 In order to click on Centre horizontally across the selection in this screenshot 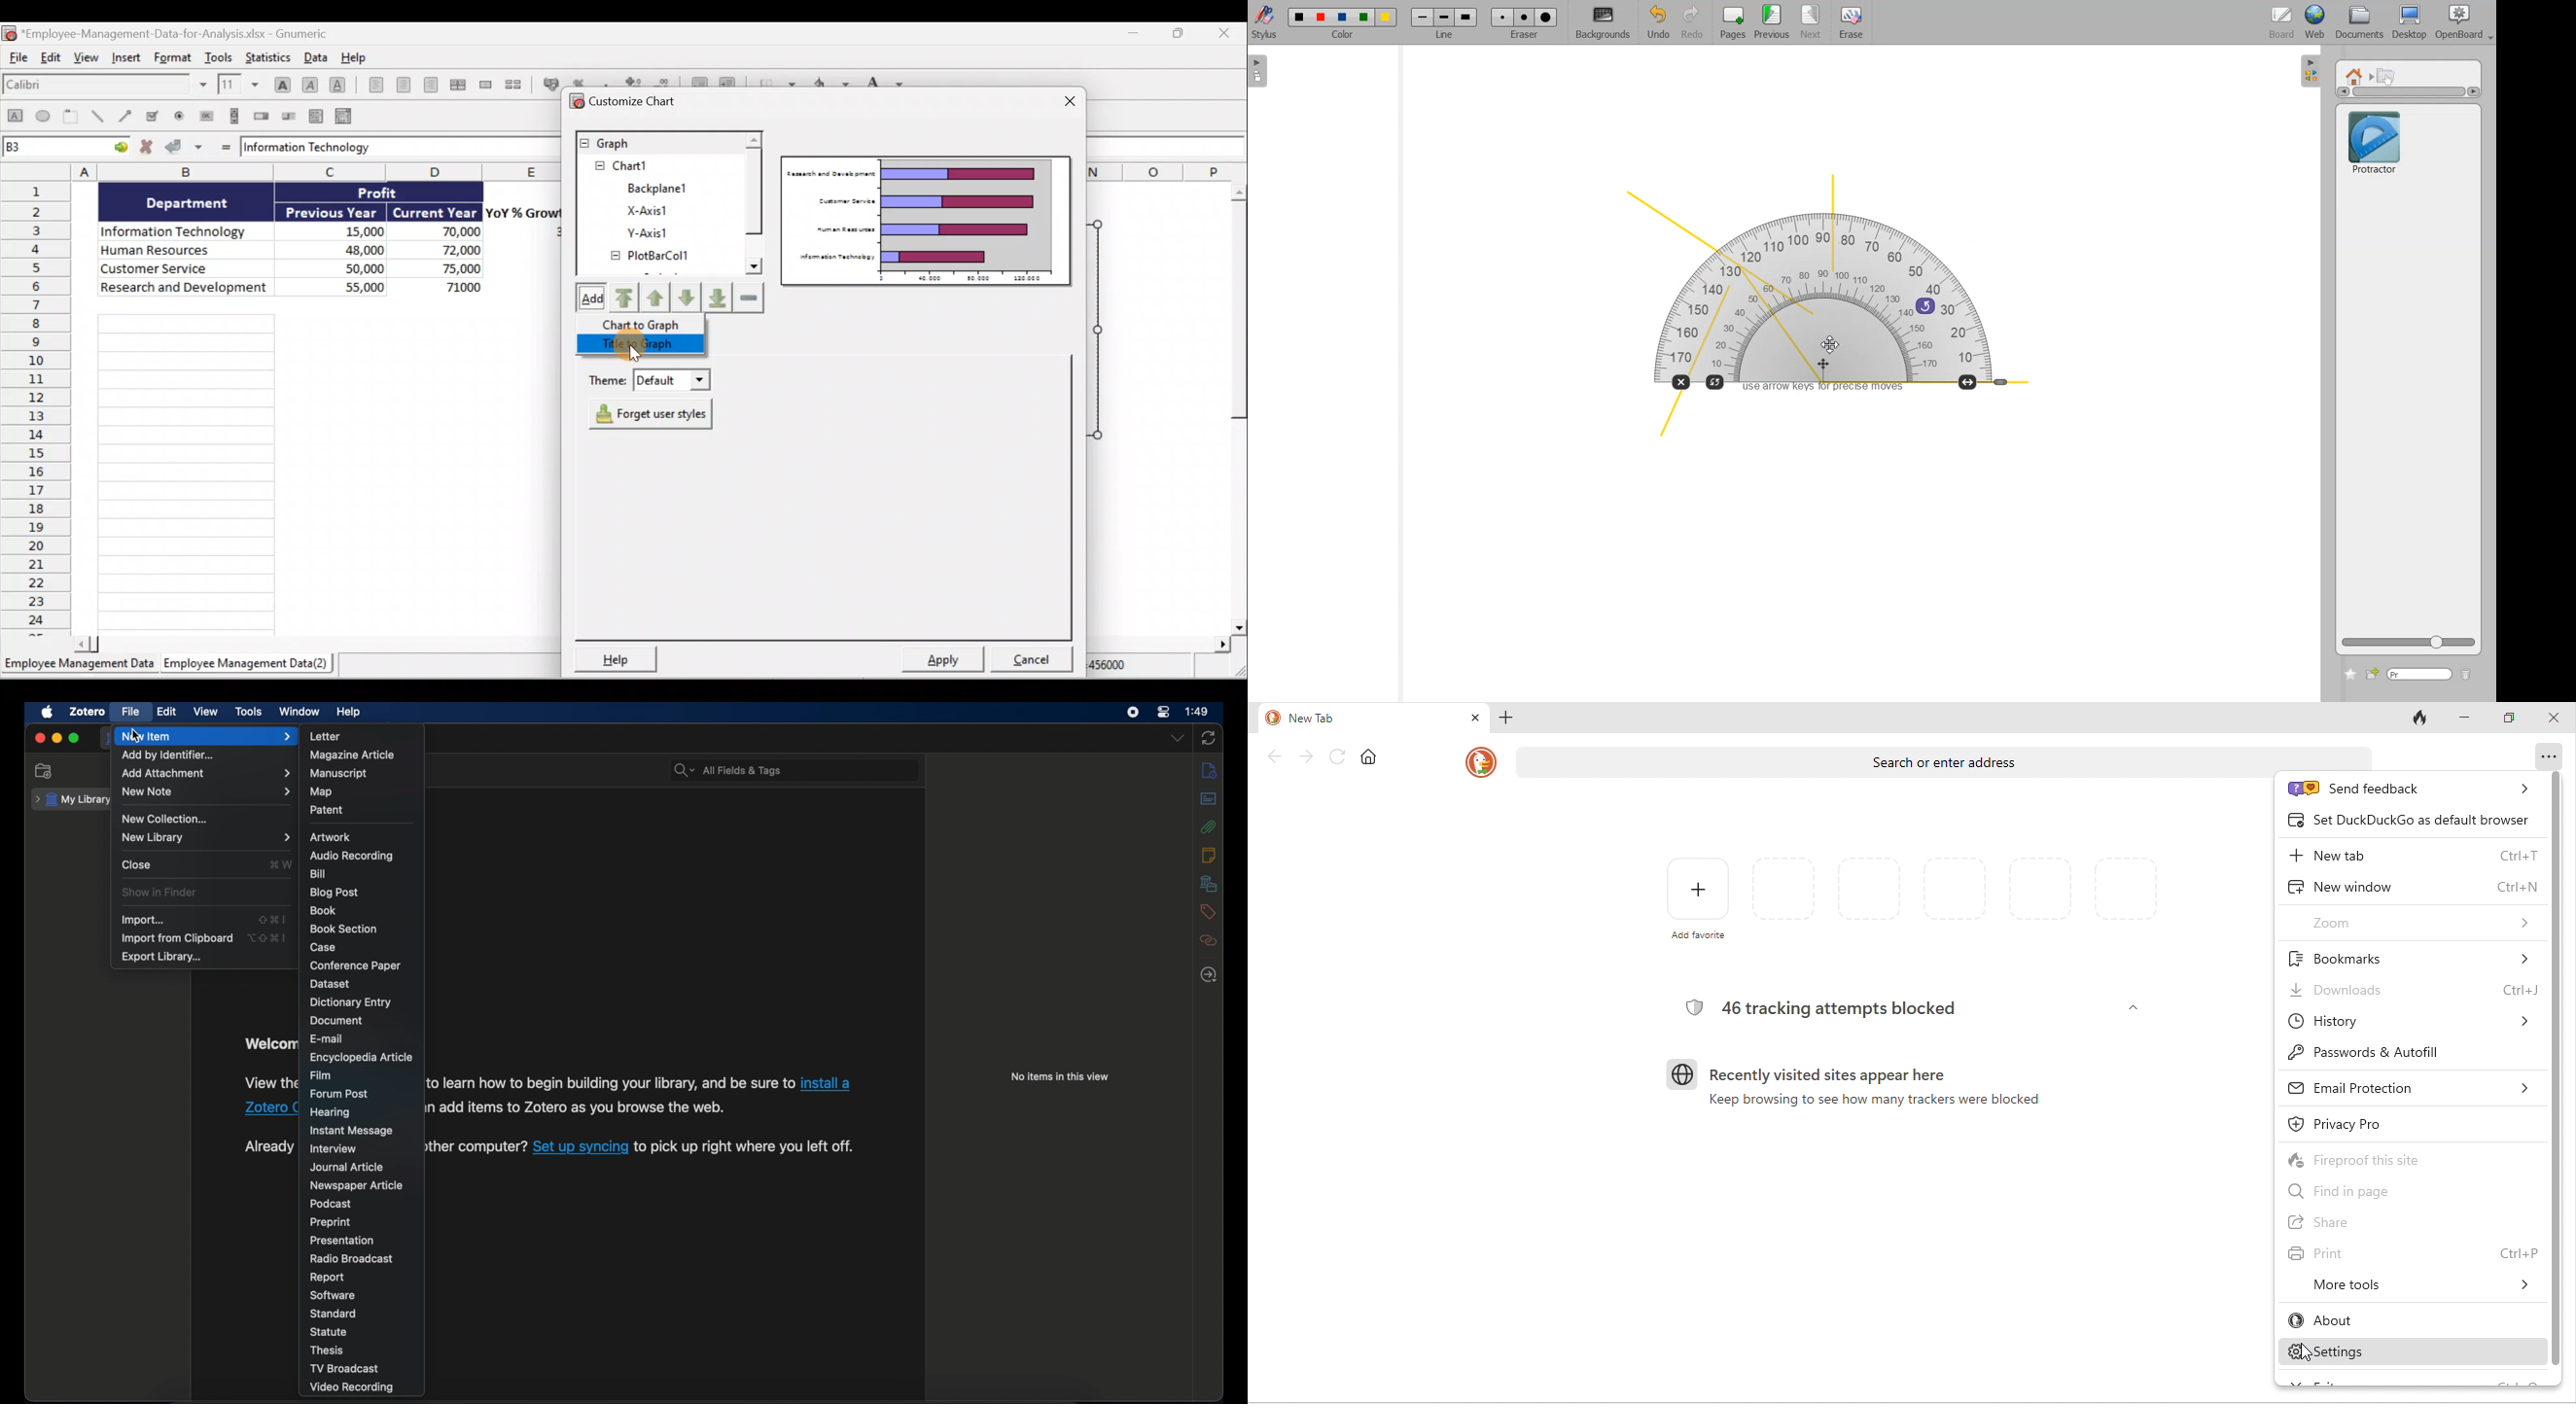, I will do `click(458, 83)`.